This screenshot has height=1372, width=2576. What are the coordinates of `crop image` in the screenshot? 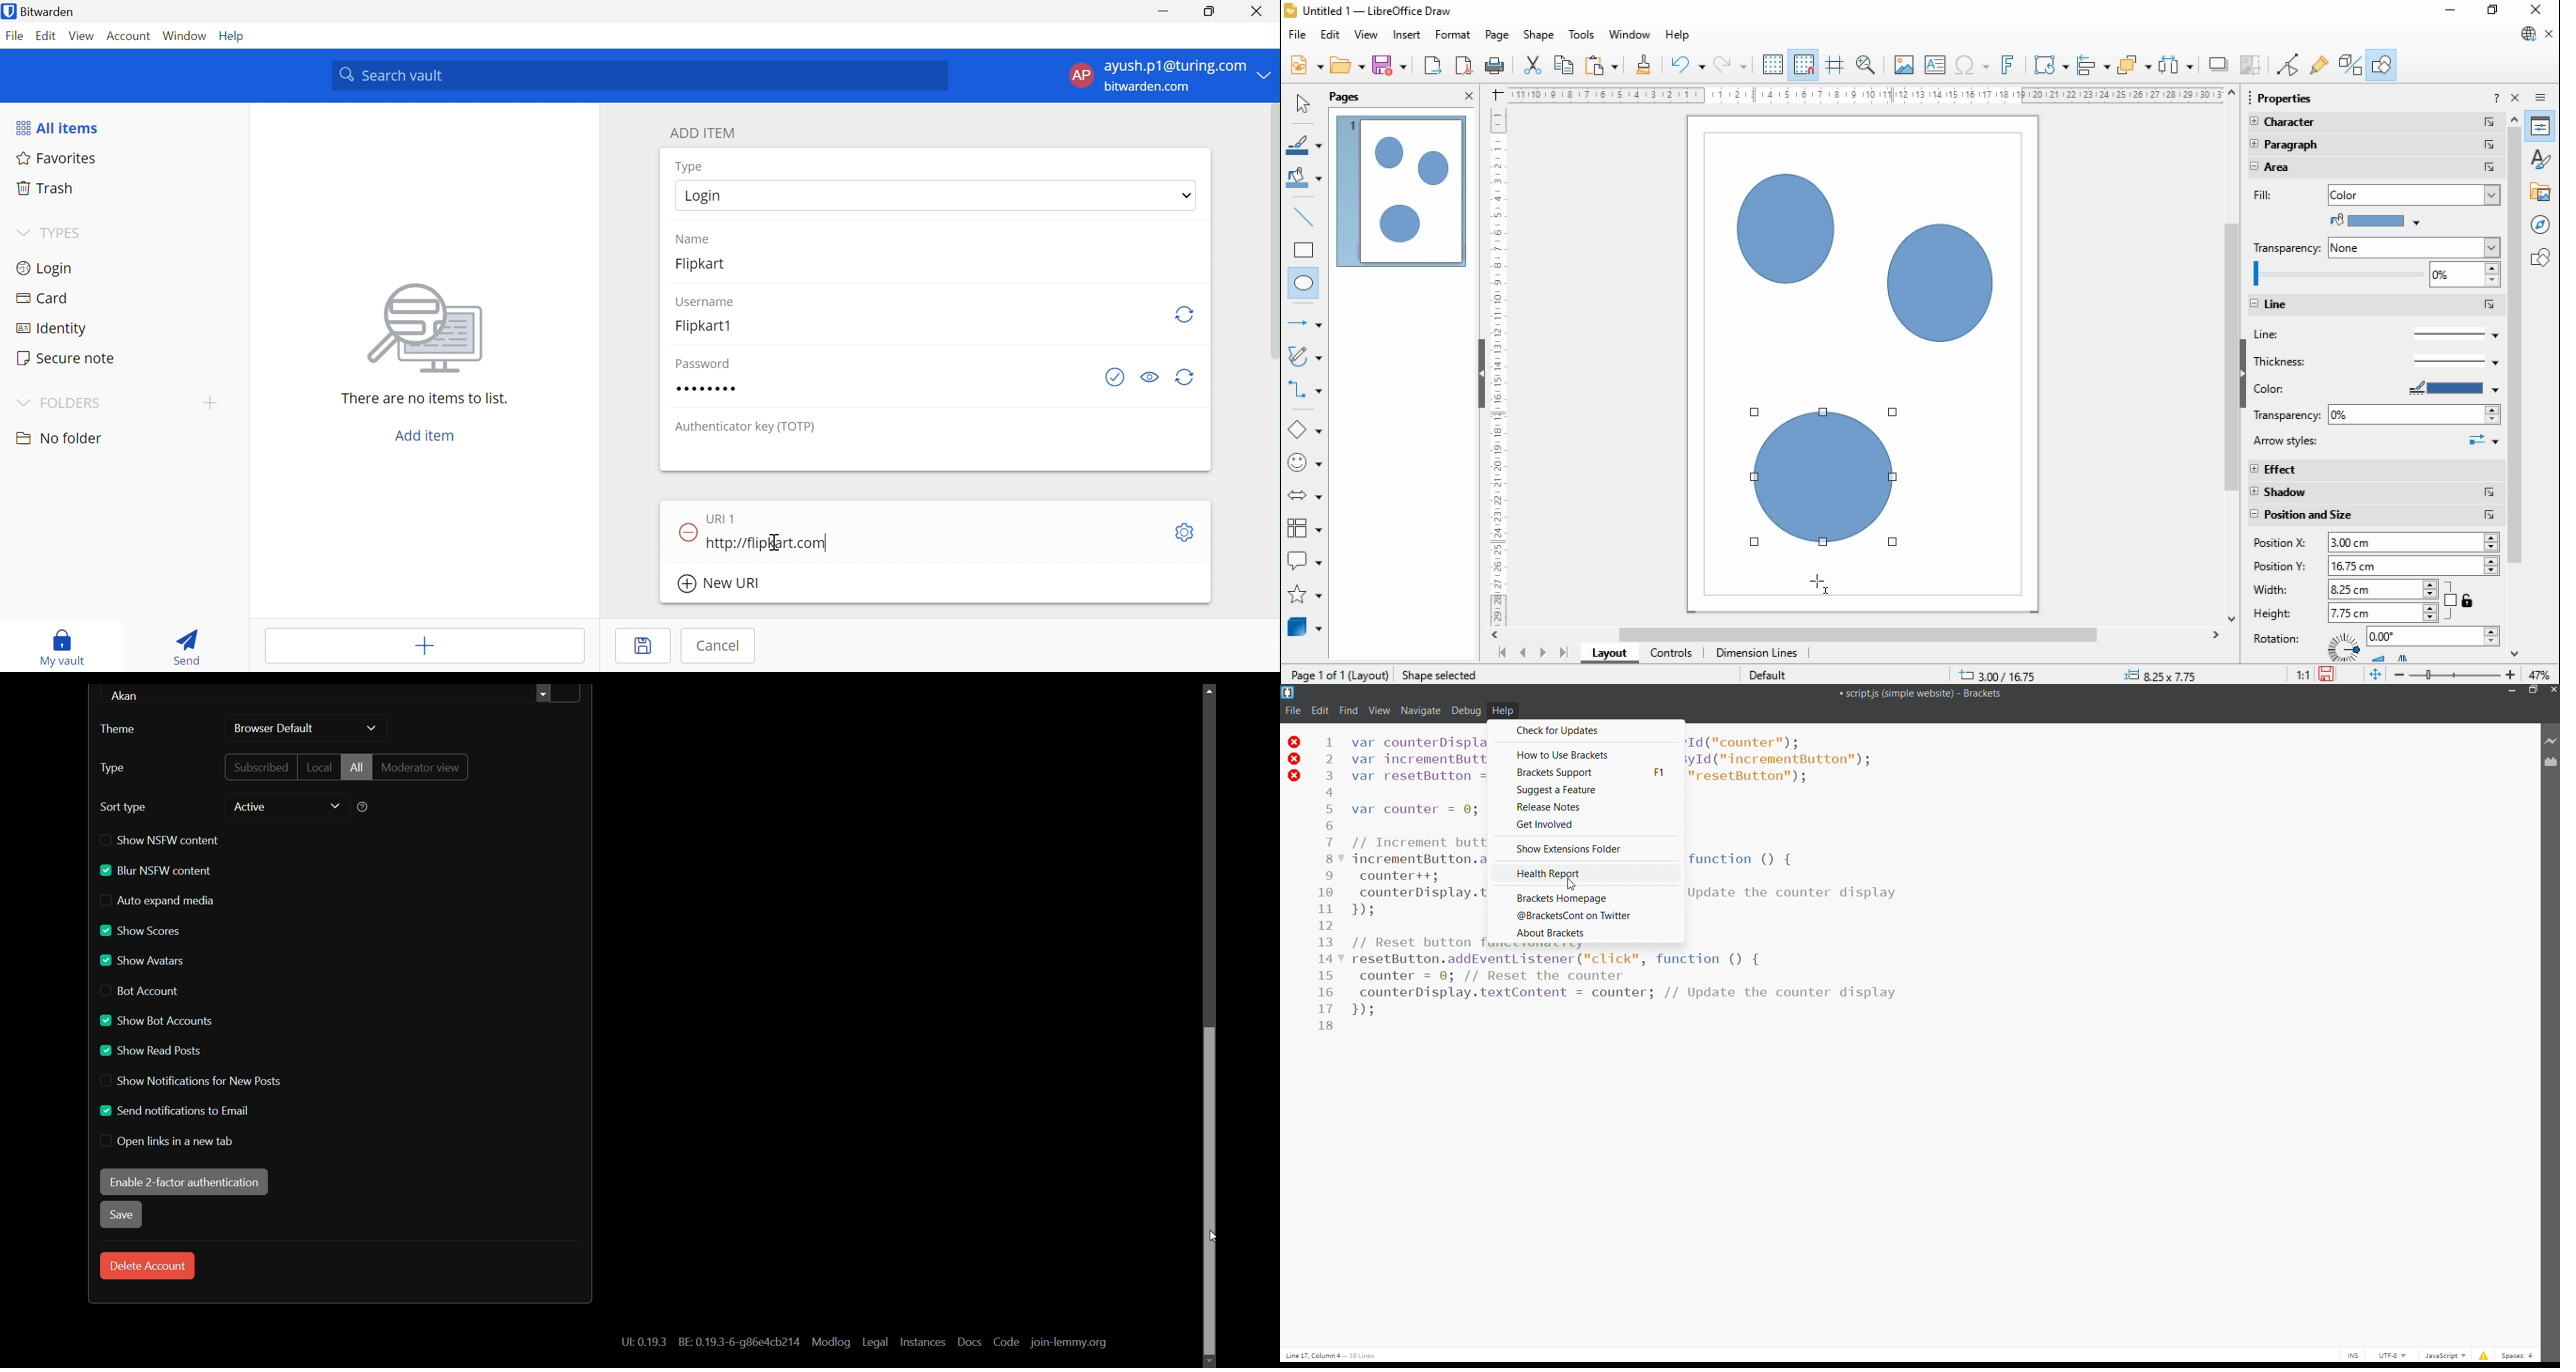 It's located at (2253, 65).